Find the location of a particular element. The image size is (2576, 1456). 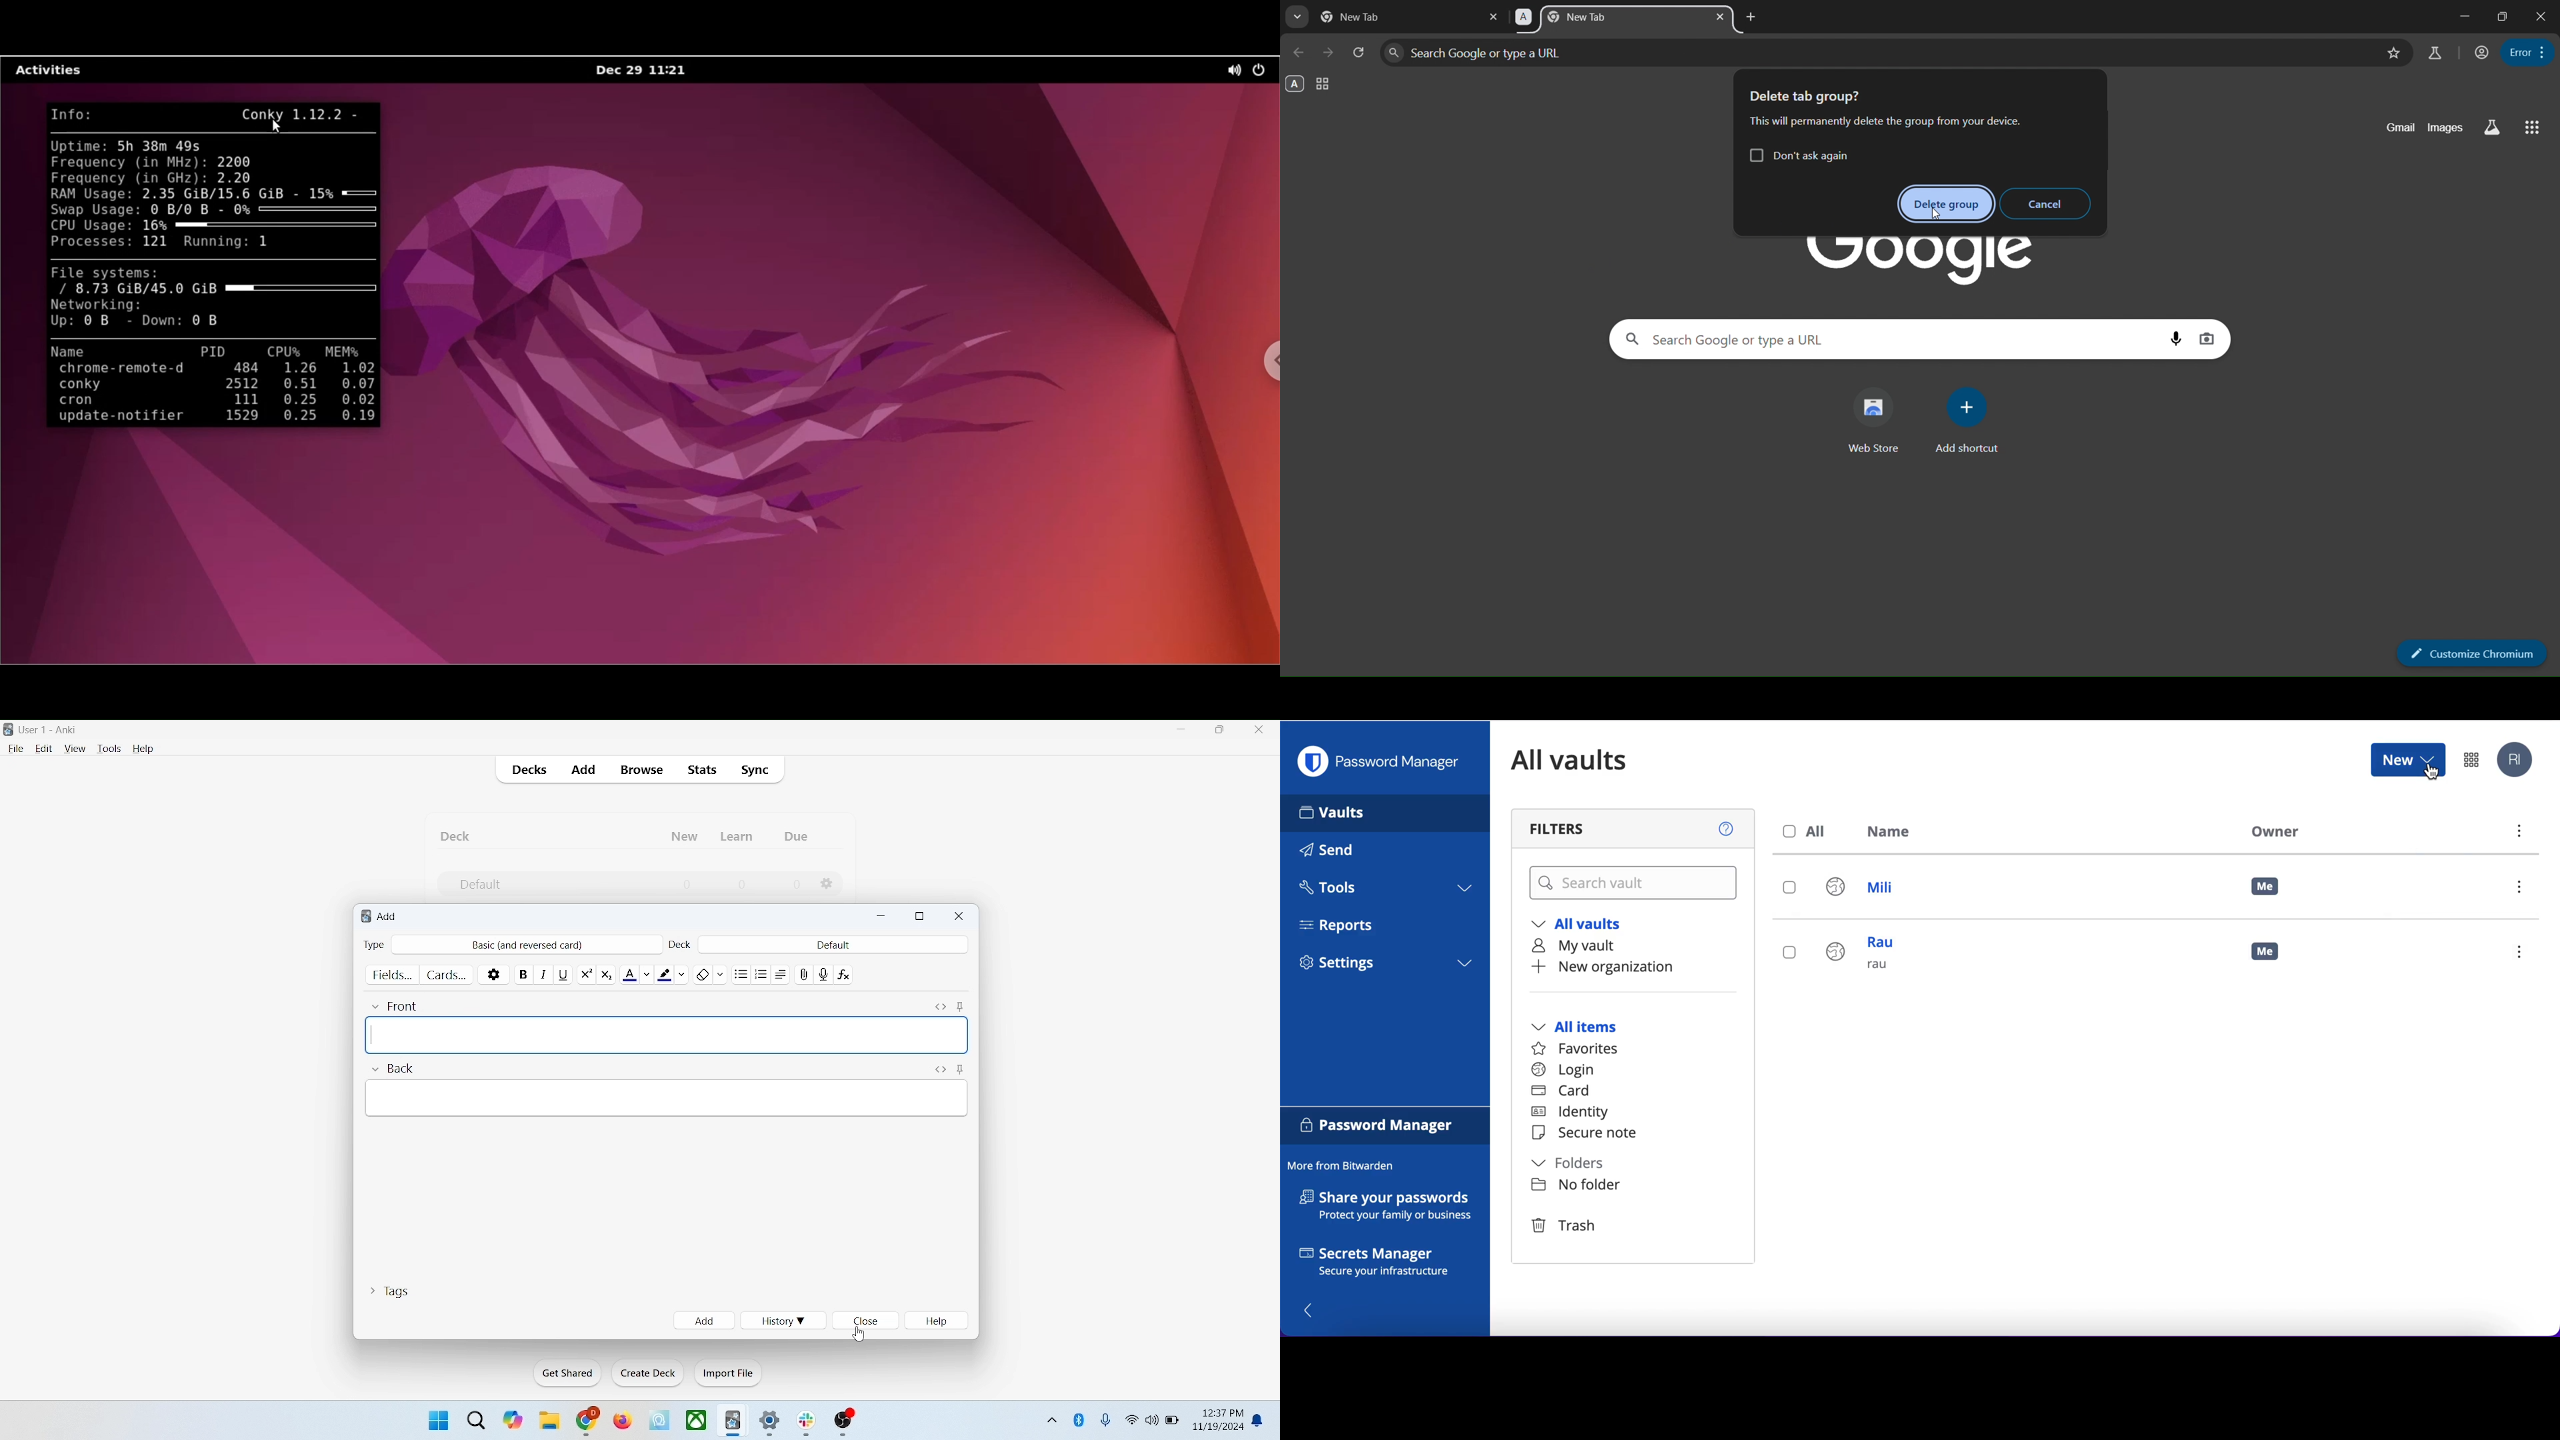

maximize is located at coordinates (1220, 733).